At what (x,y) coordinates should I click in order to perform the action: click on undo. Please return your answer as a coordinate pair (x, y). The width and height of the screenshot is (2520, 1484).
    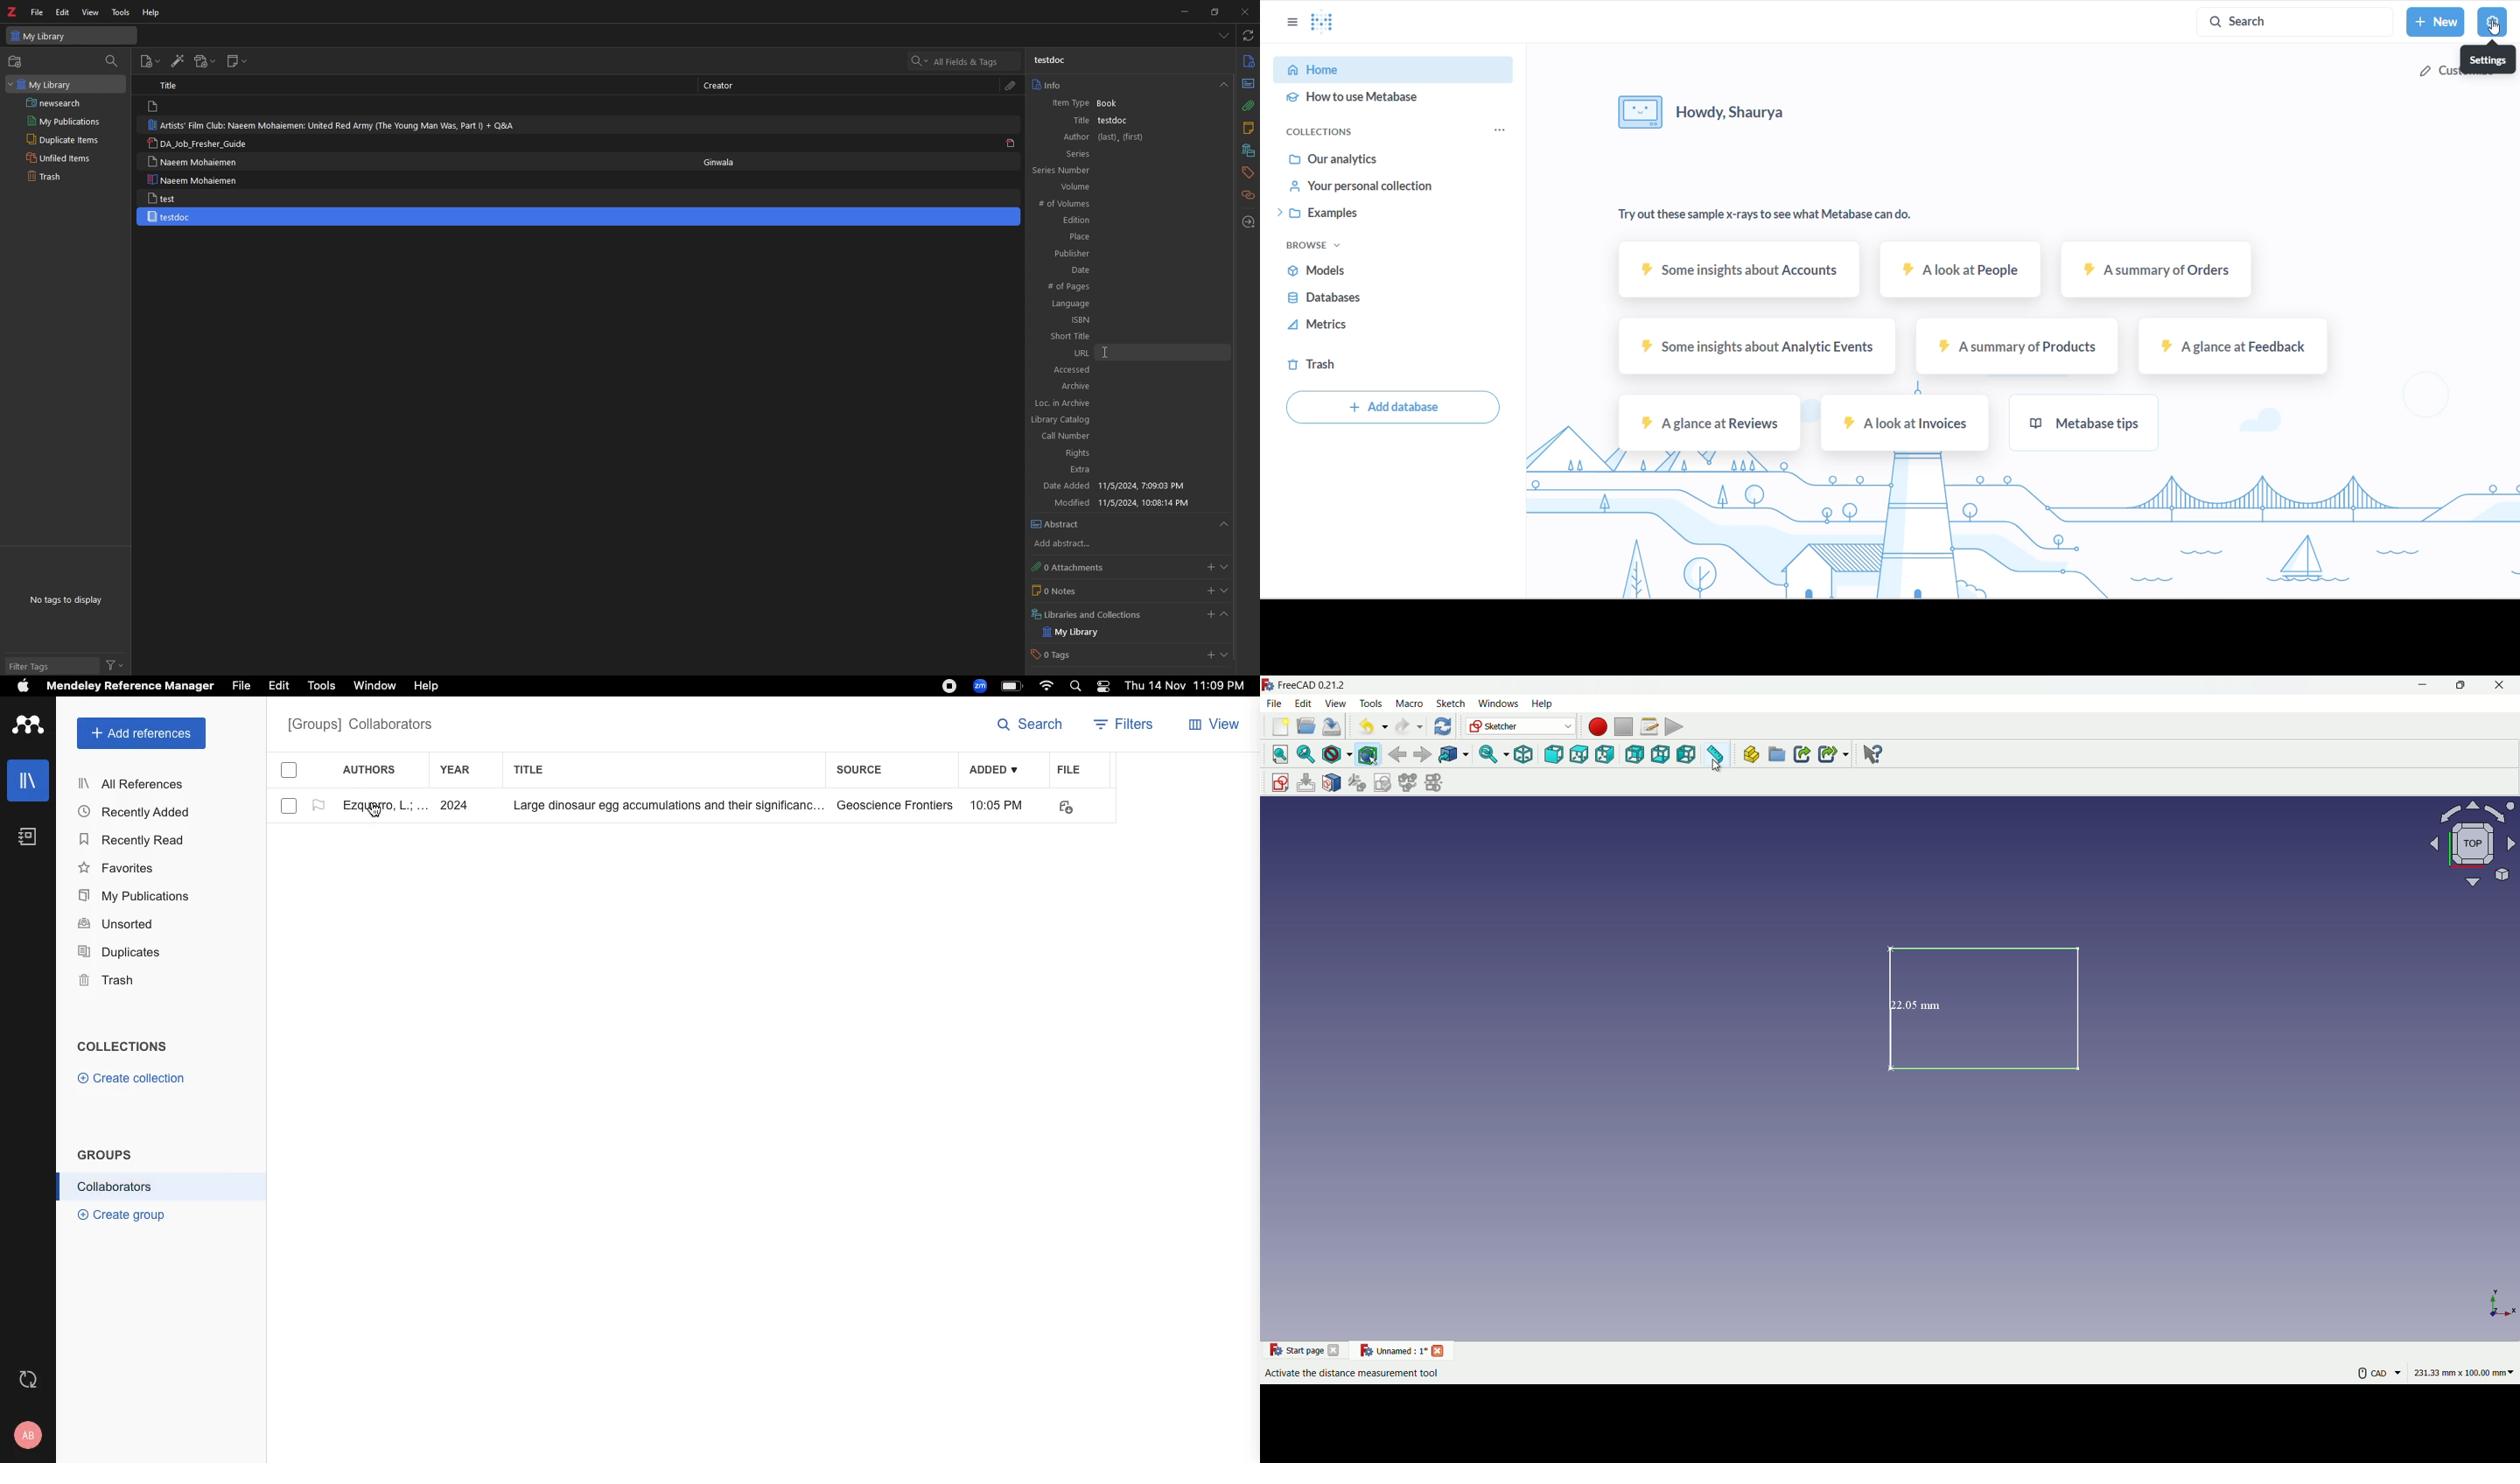
    Looking at the image, I should click on (1369, 727).